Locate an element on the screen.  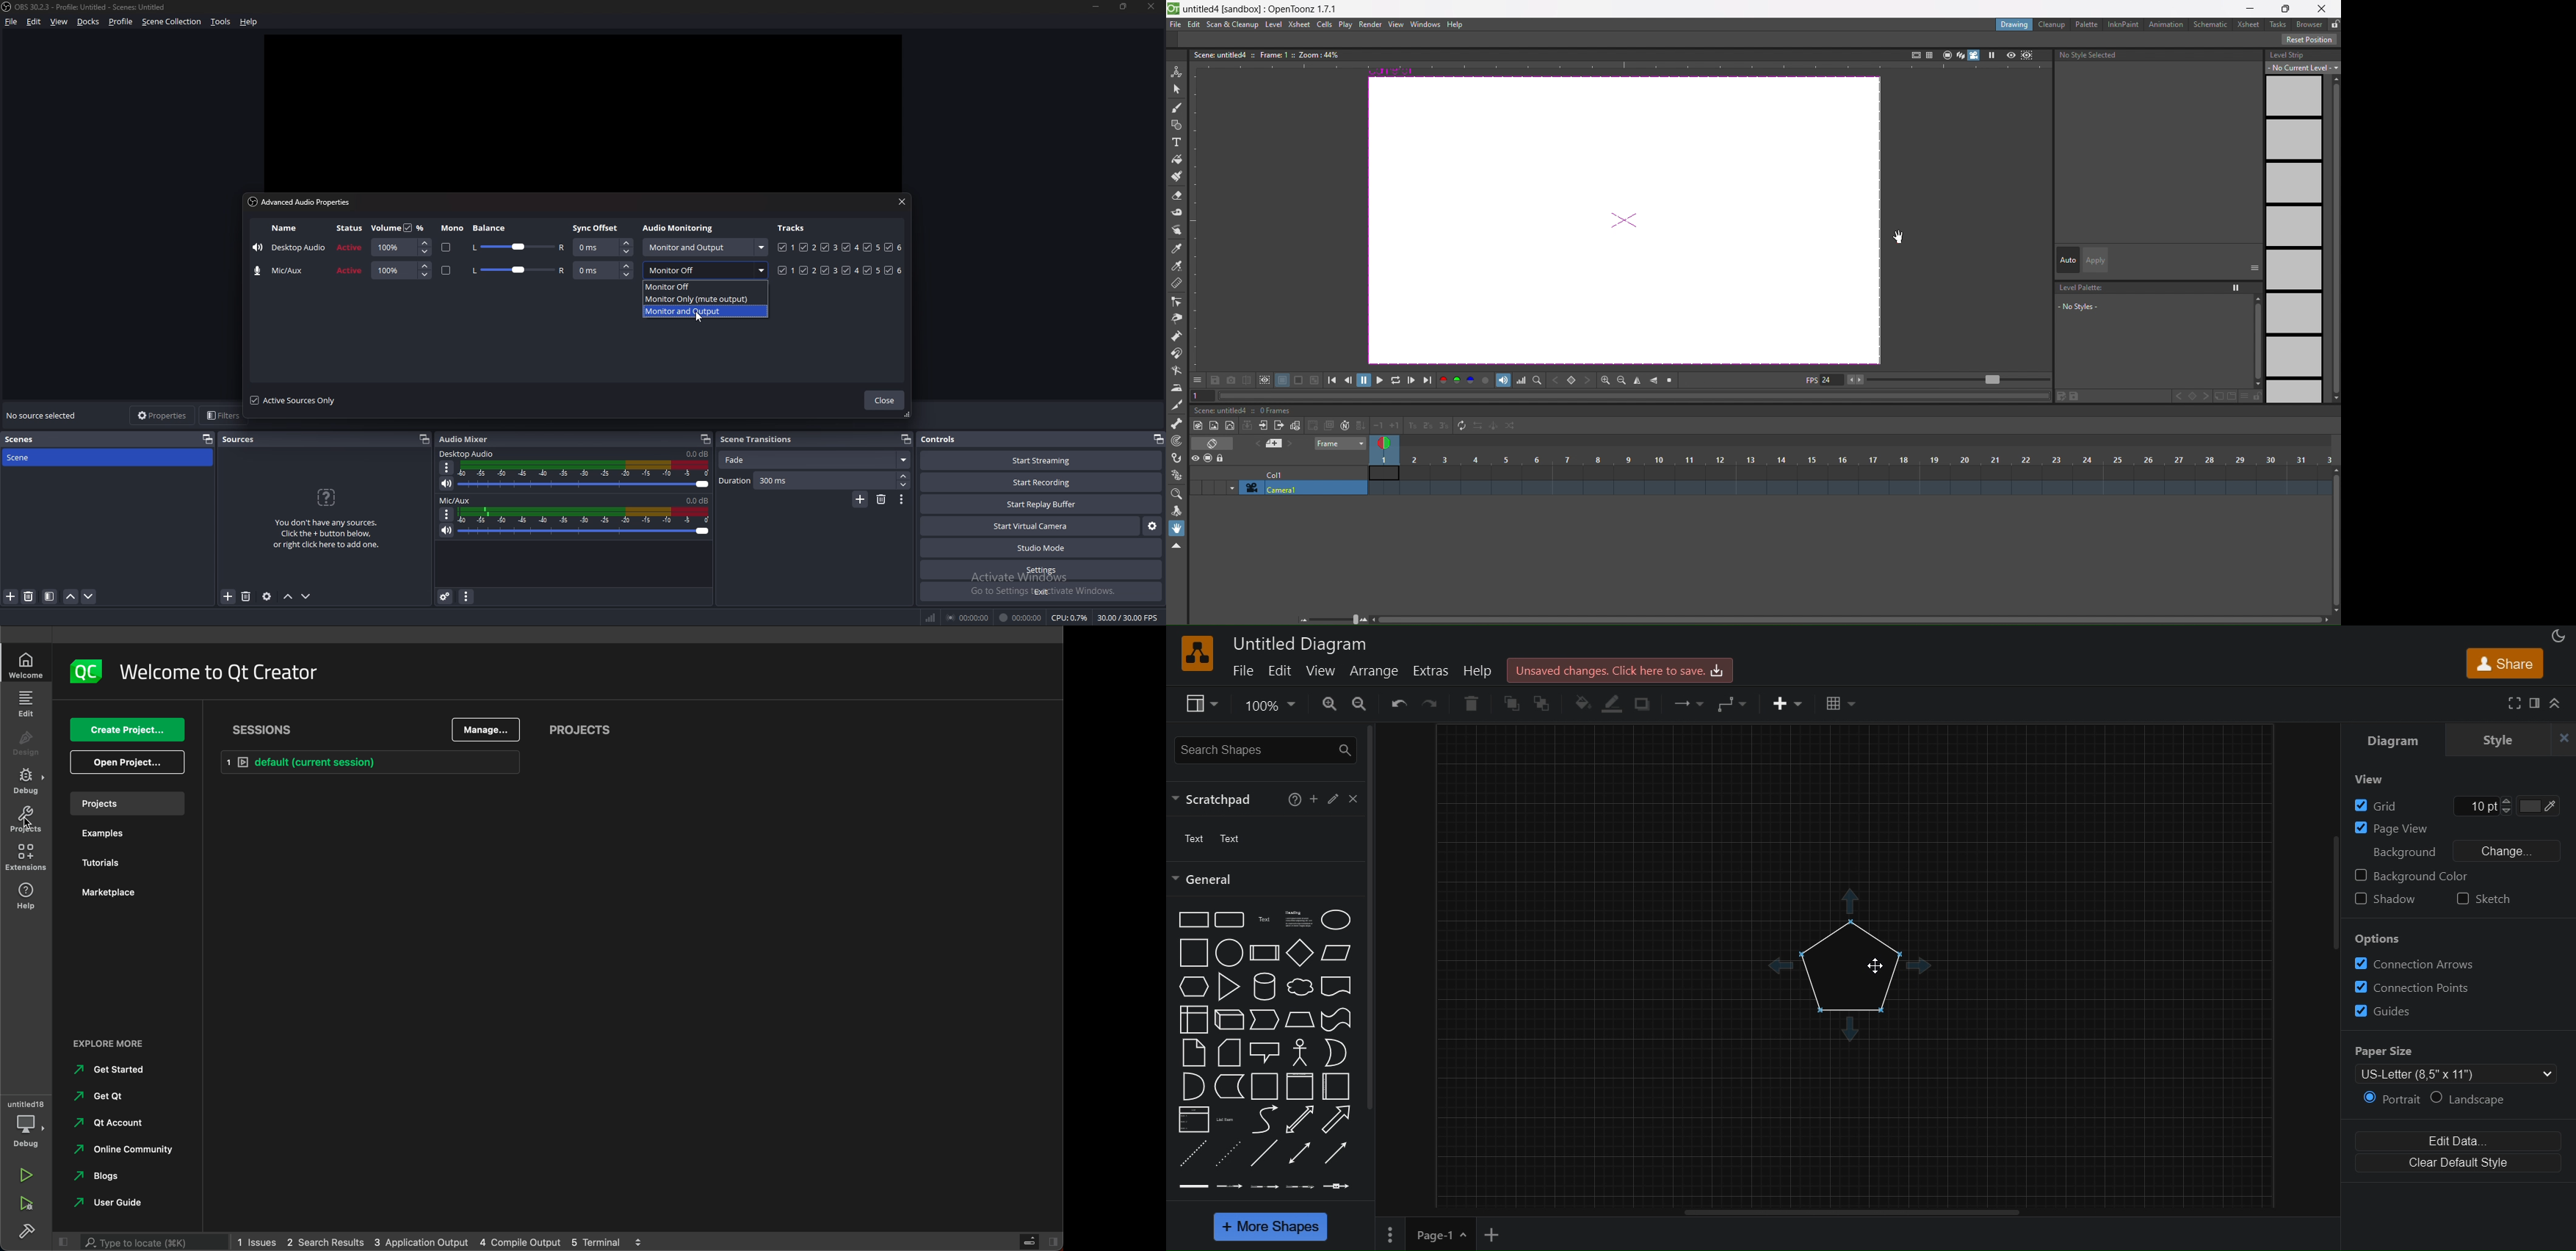
controls is located at coordinates (942, 438).